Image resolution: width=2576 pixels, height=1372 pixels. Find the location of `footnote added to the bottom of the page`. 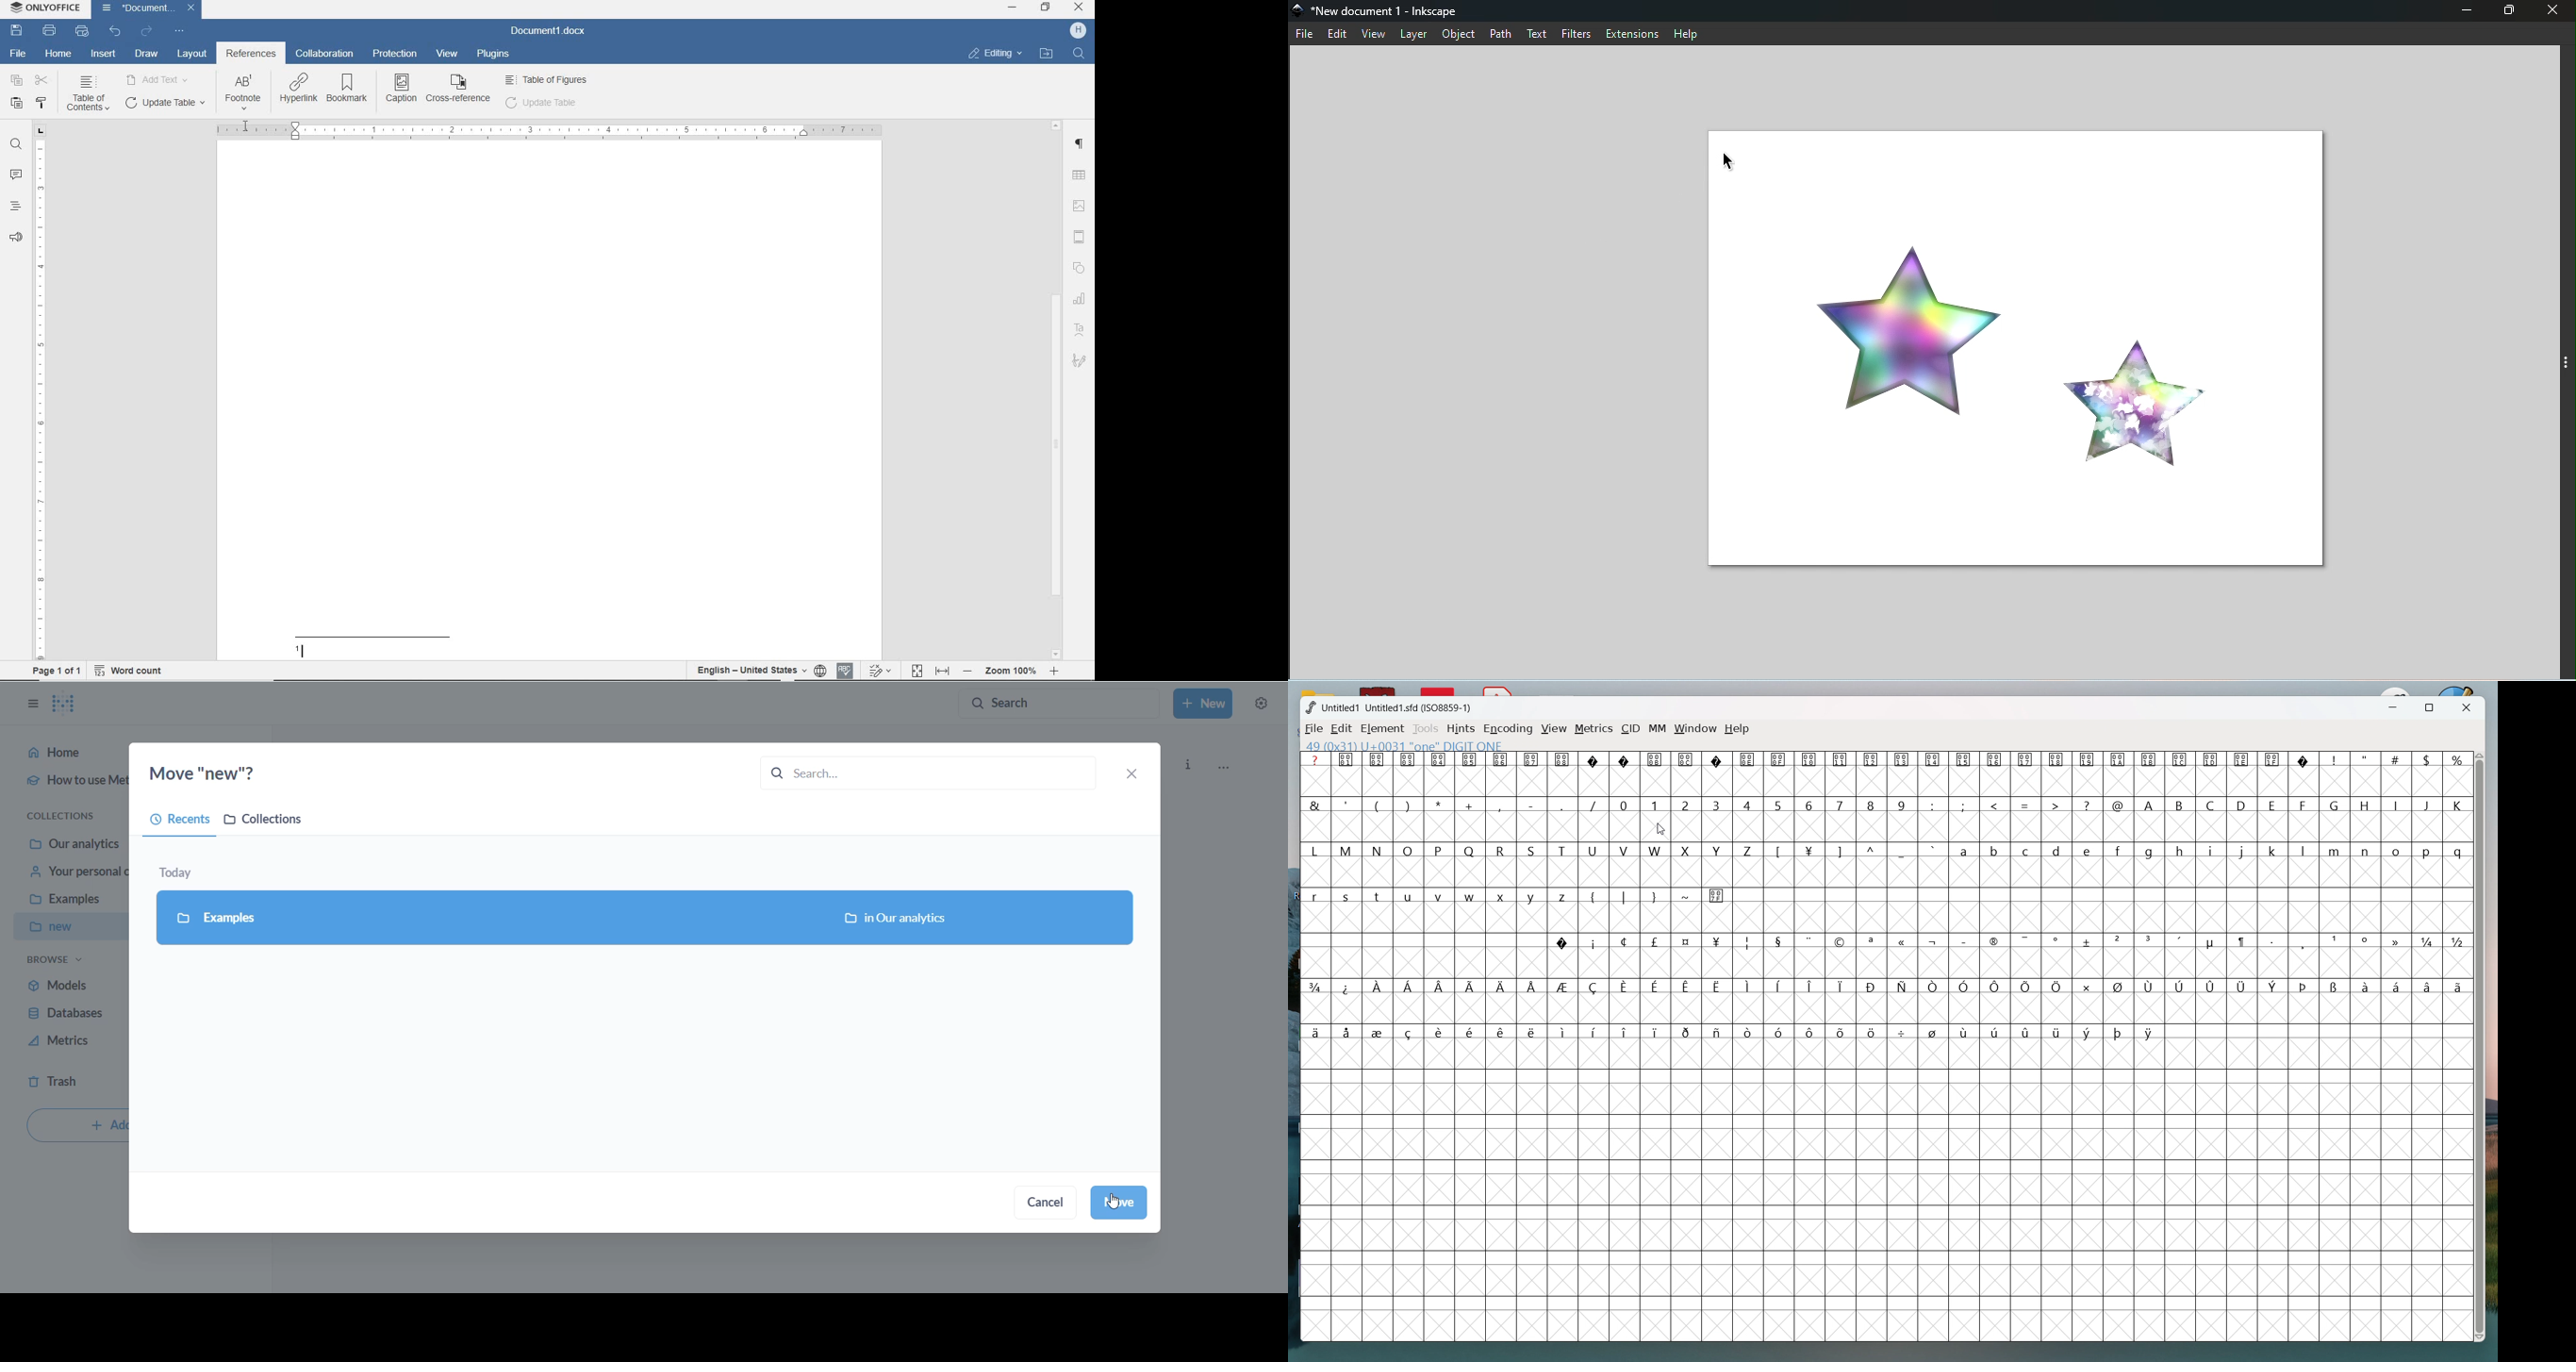

footnote added to the bottom of the page is located at coordinates (432, 643).